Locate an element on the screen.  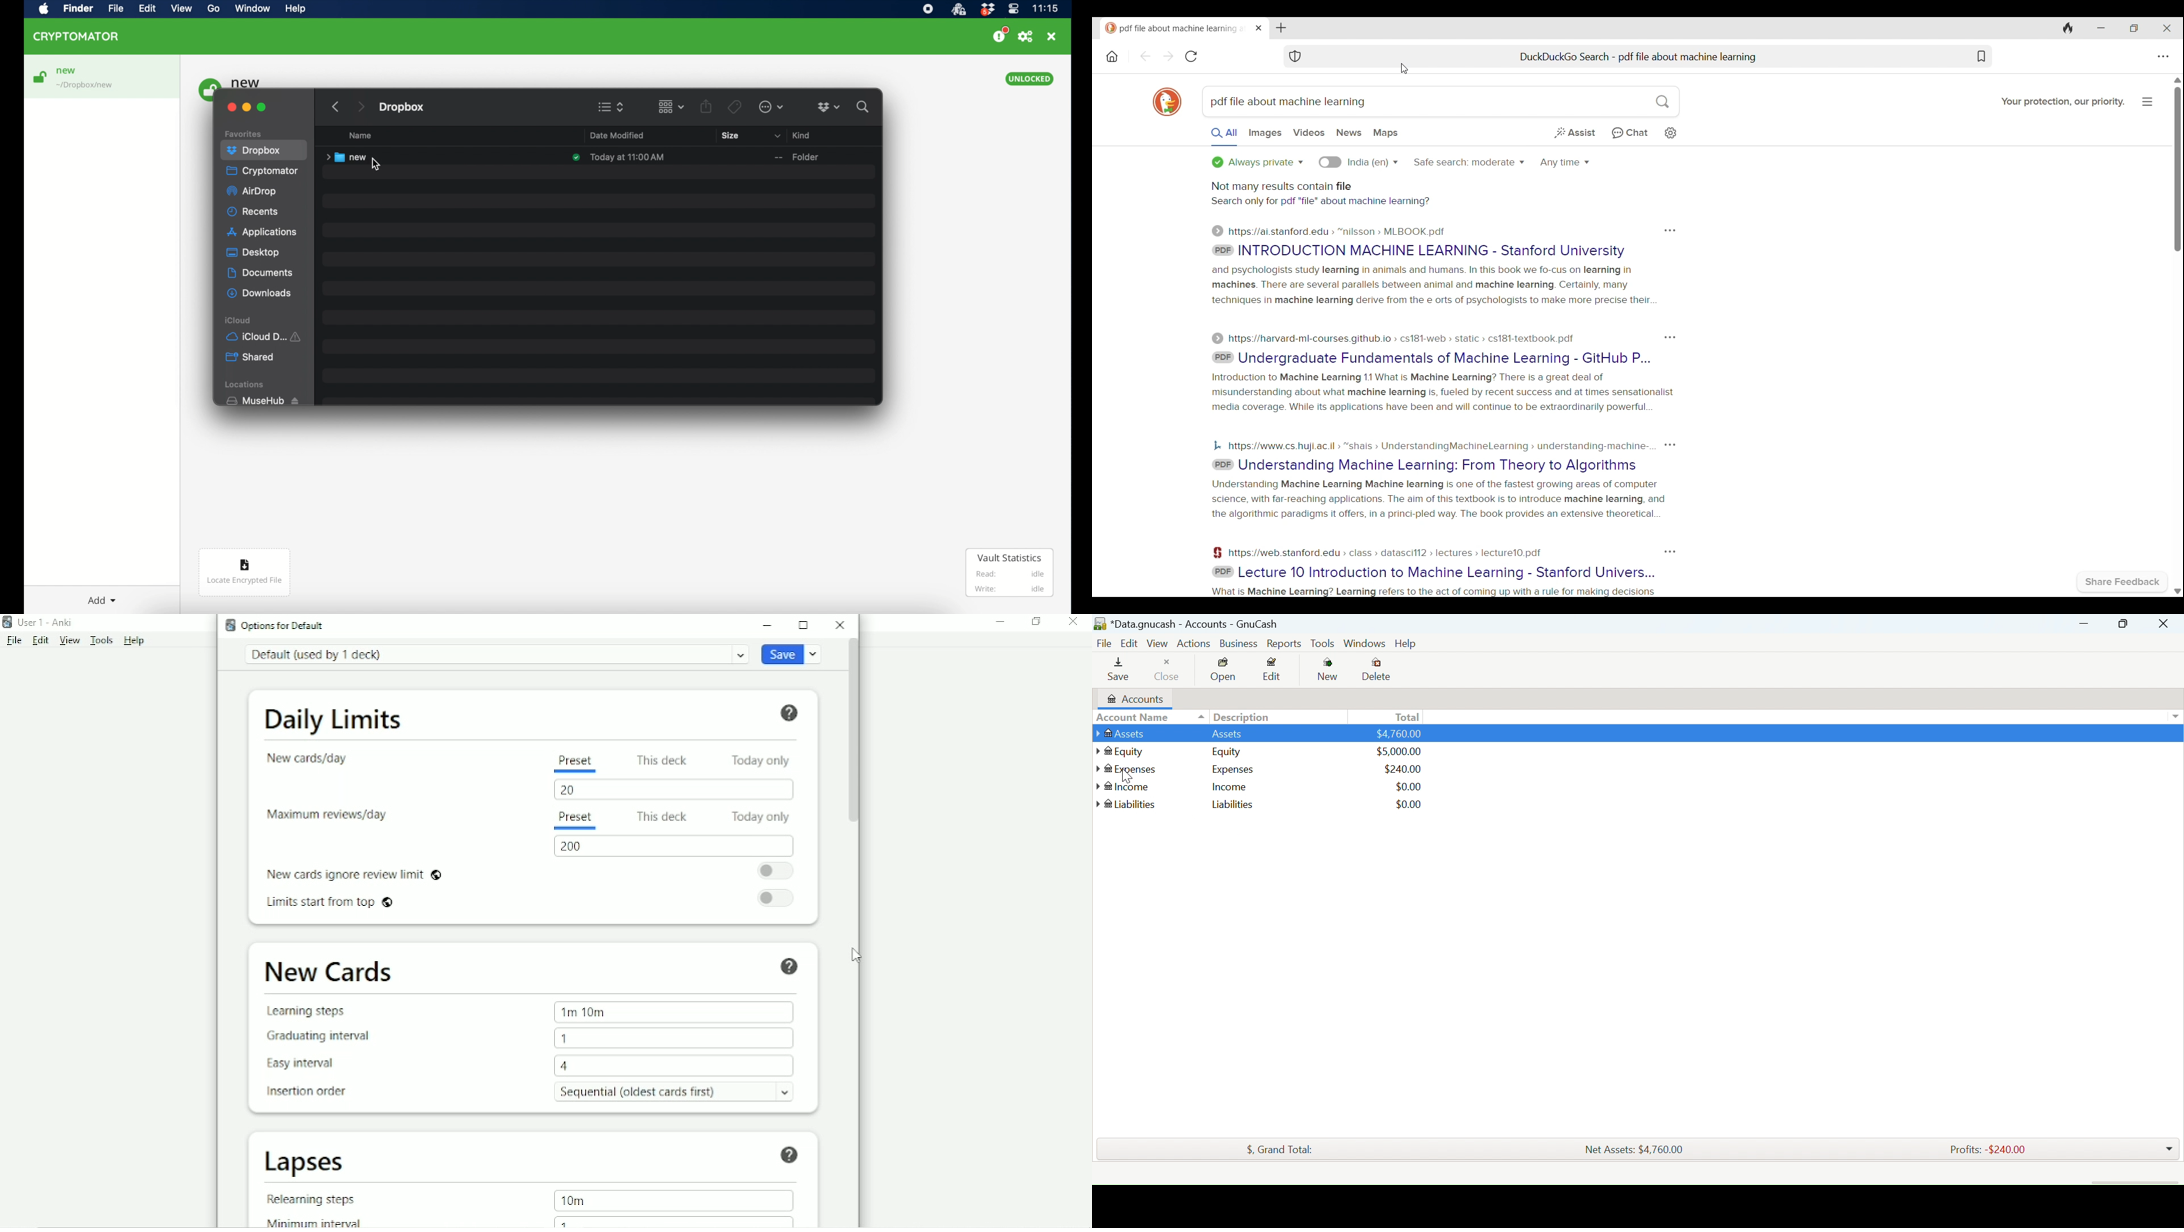
Reload page is located at coordinates (1191, 56).